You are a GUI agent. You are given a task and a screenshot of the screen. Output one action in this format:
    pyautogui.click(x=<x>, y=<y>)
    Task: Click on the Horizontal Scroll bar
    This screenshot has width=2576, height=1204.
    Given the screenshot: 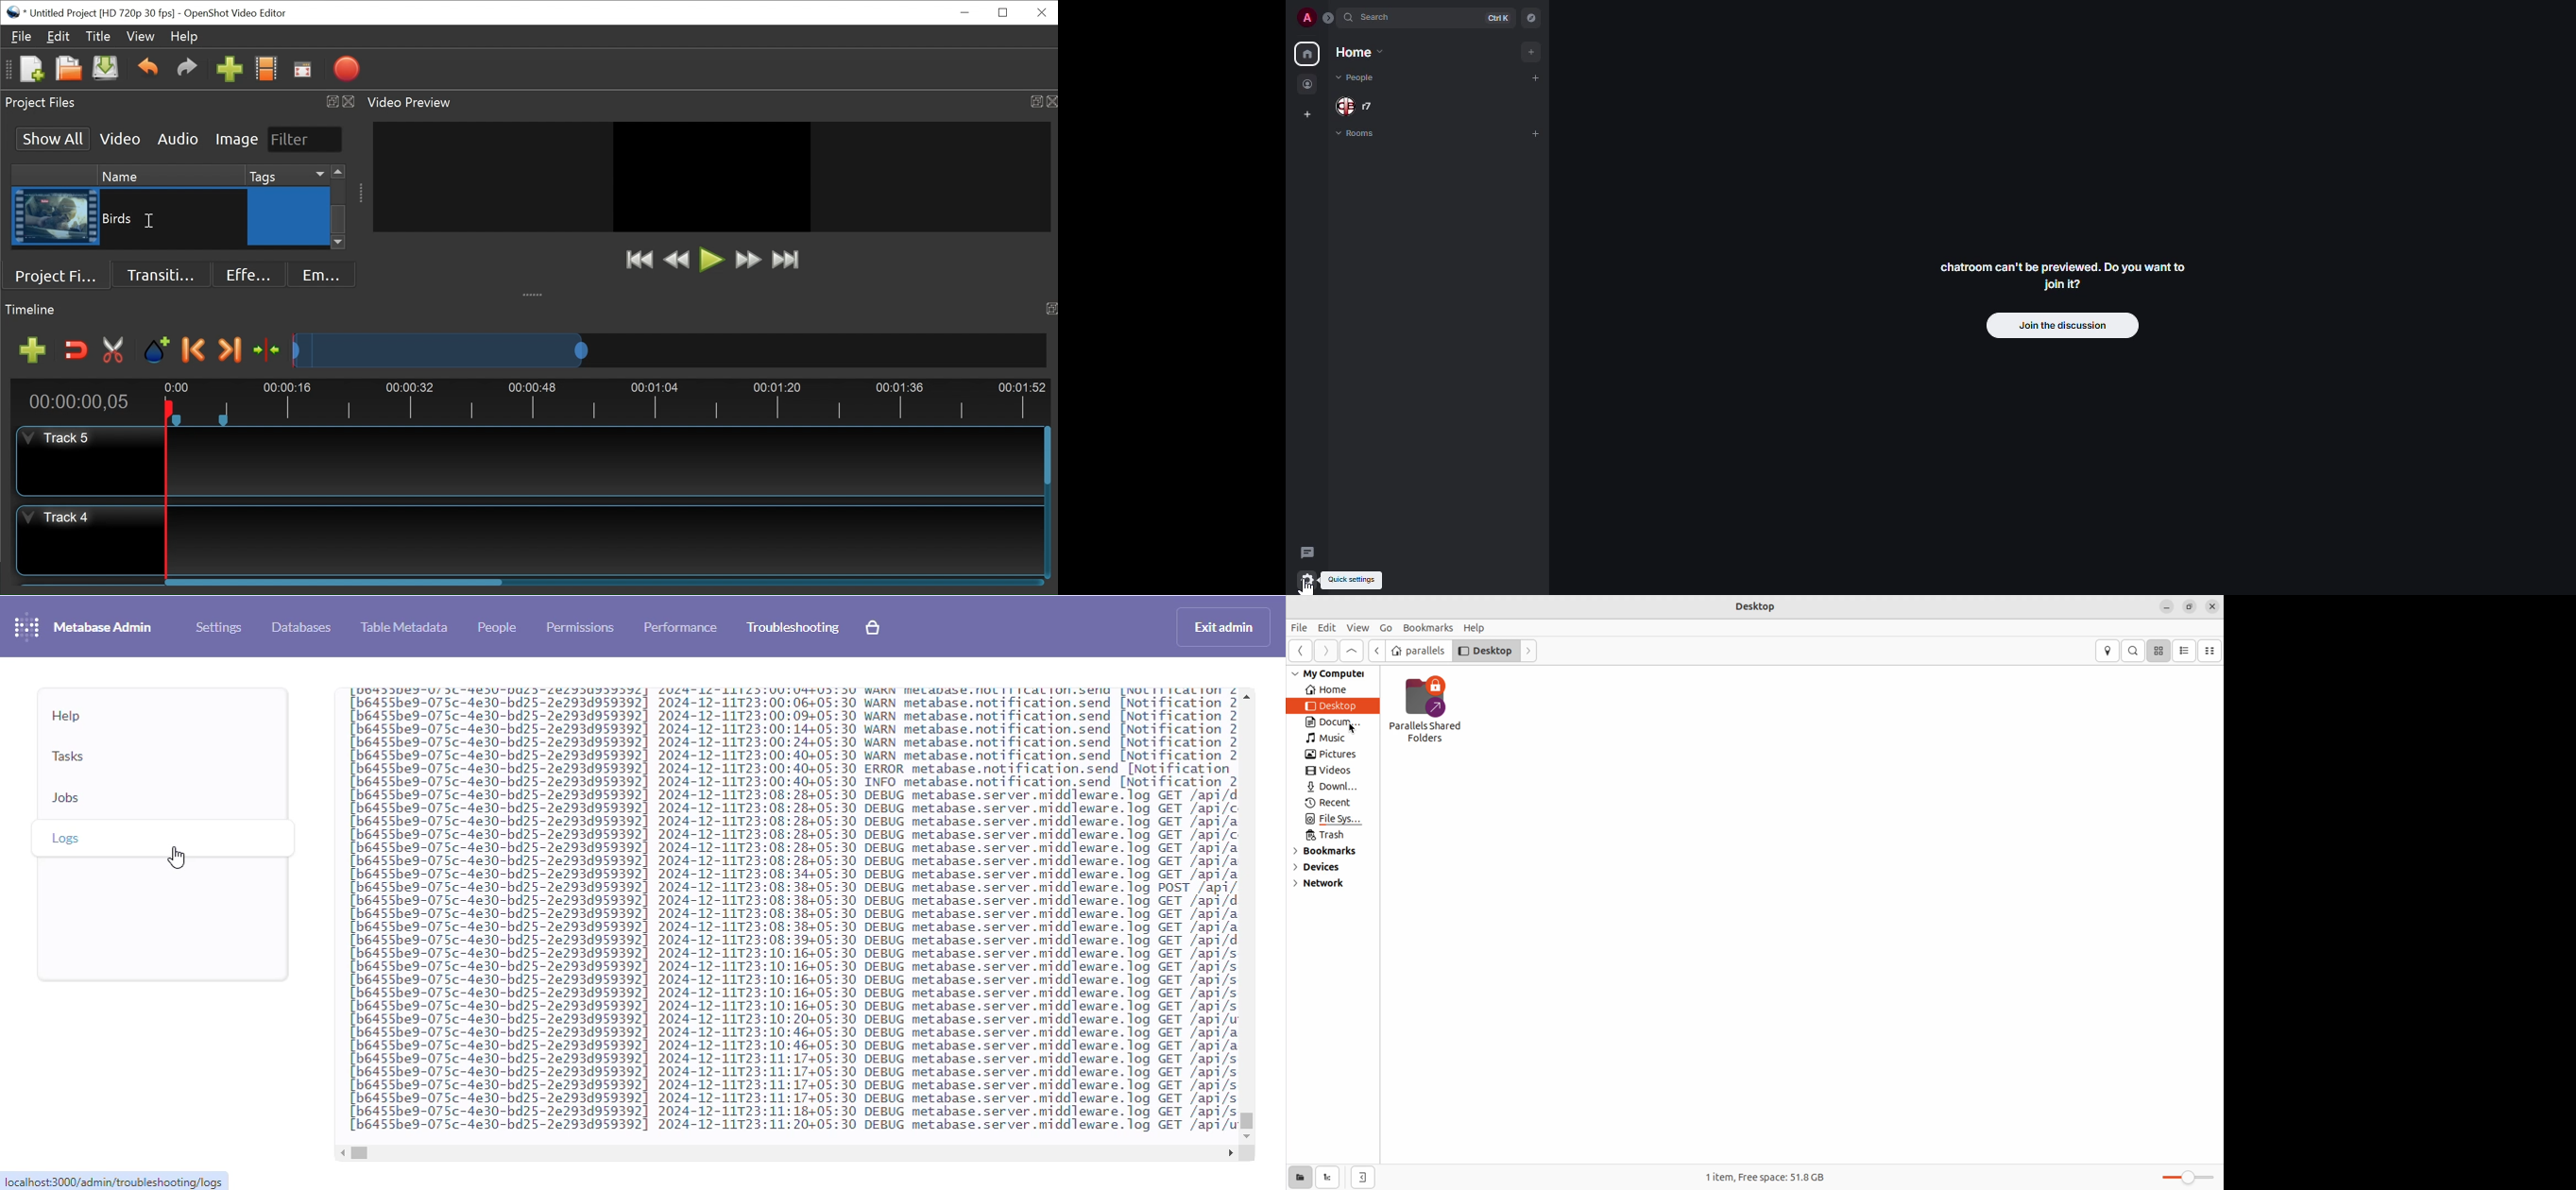 What is the action you would take?
    pyautogui.click(x=336, y=584)
    